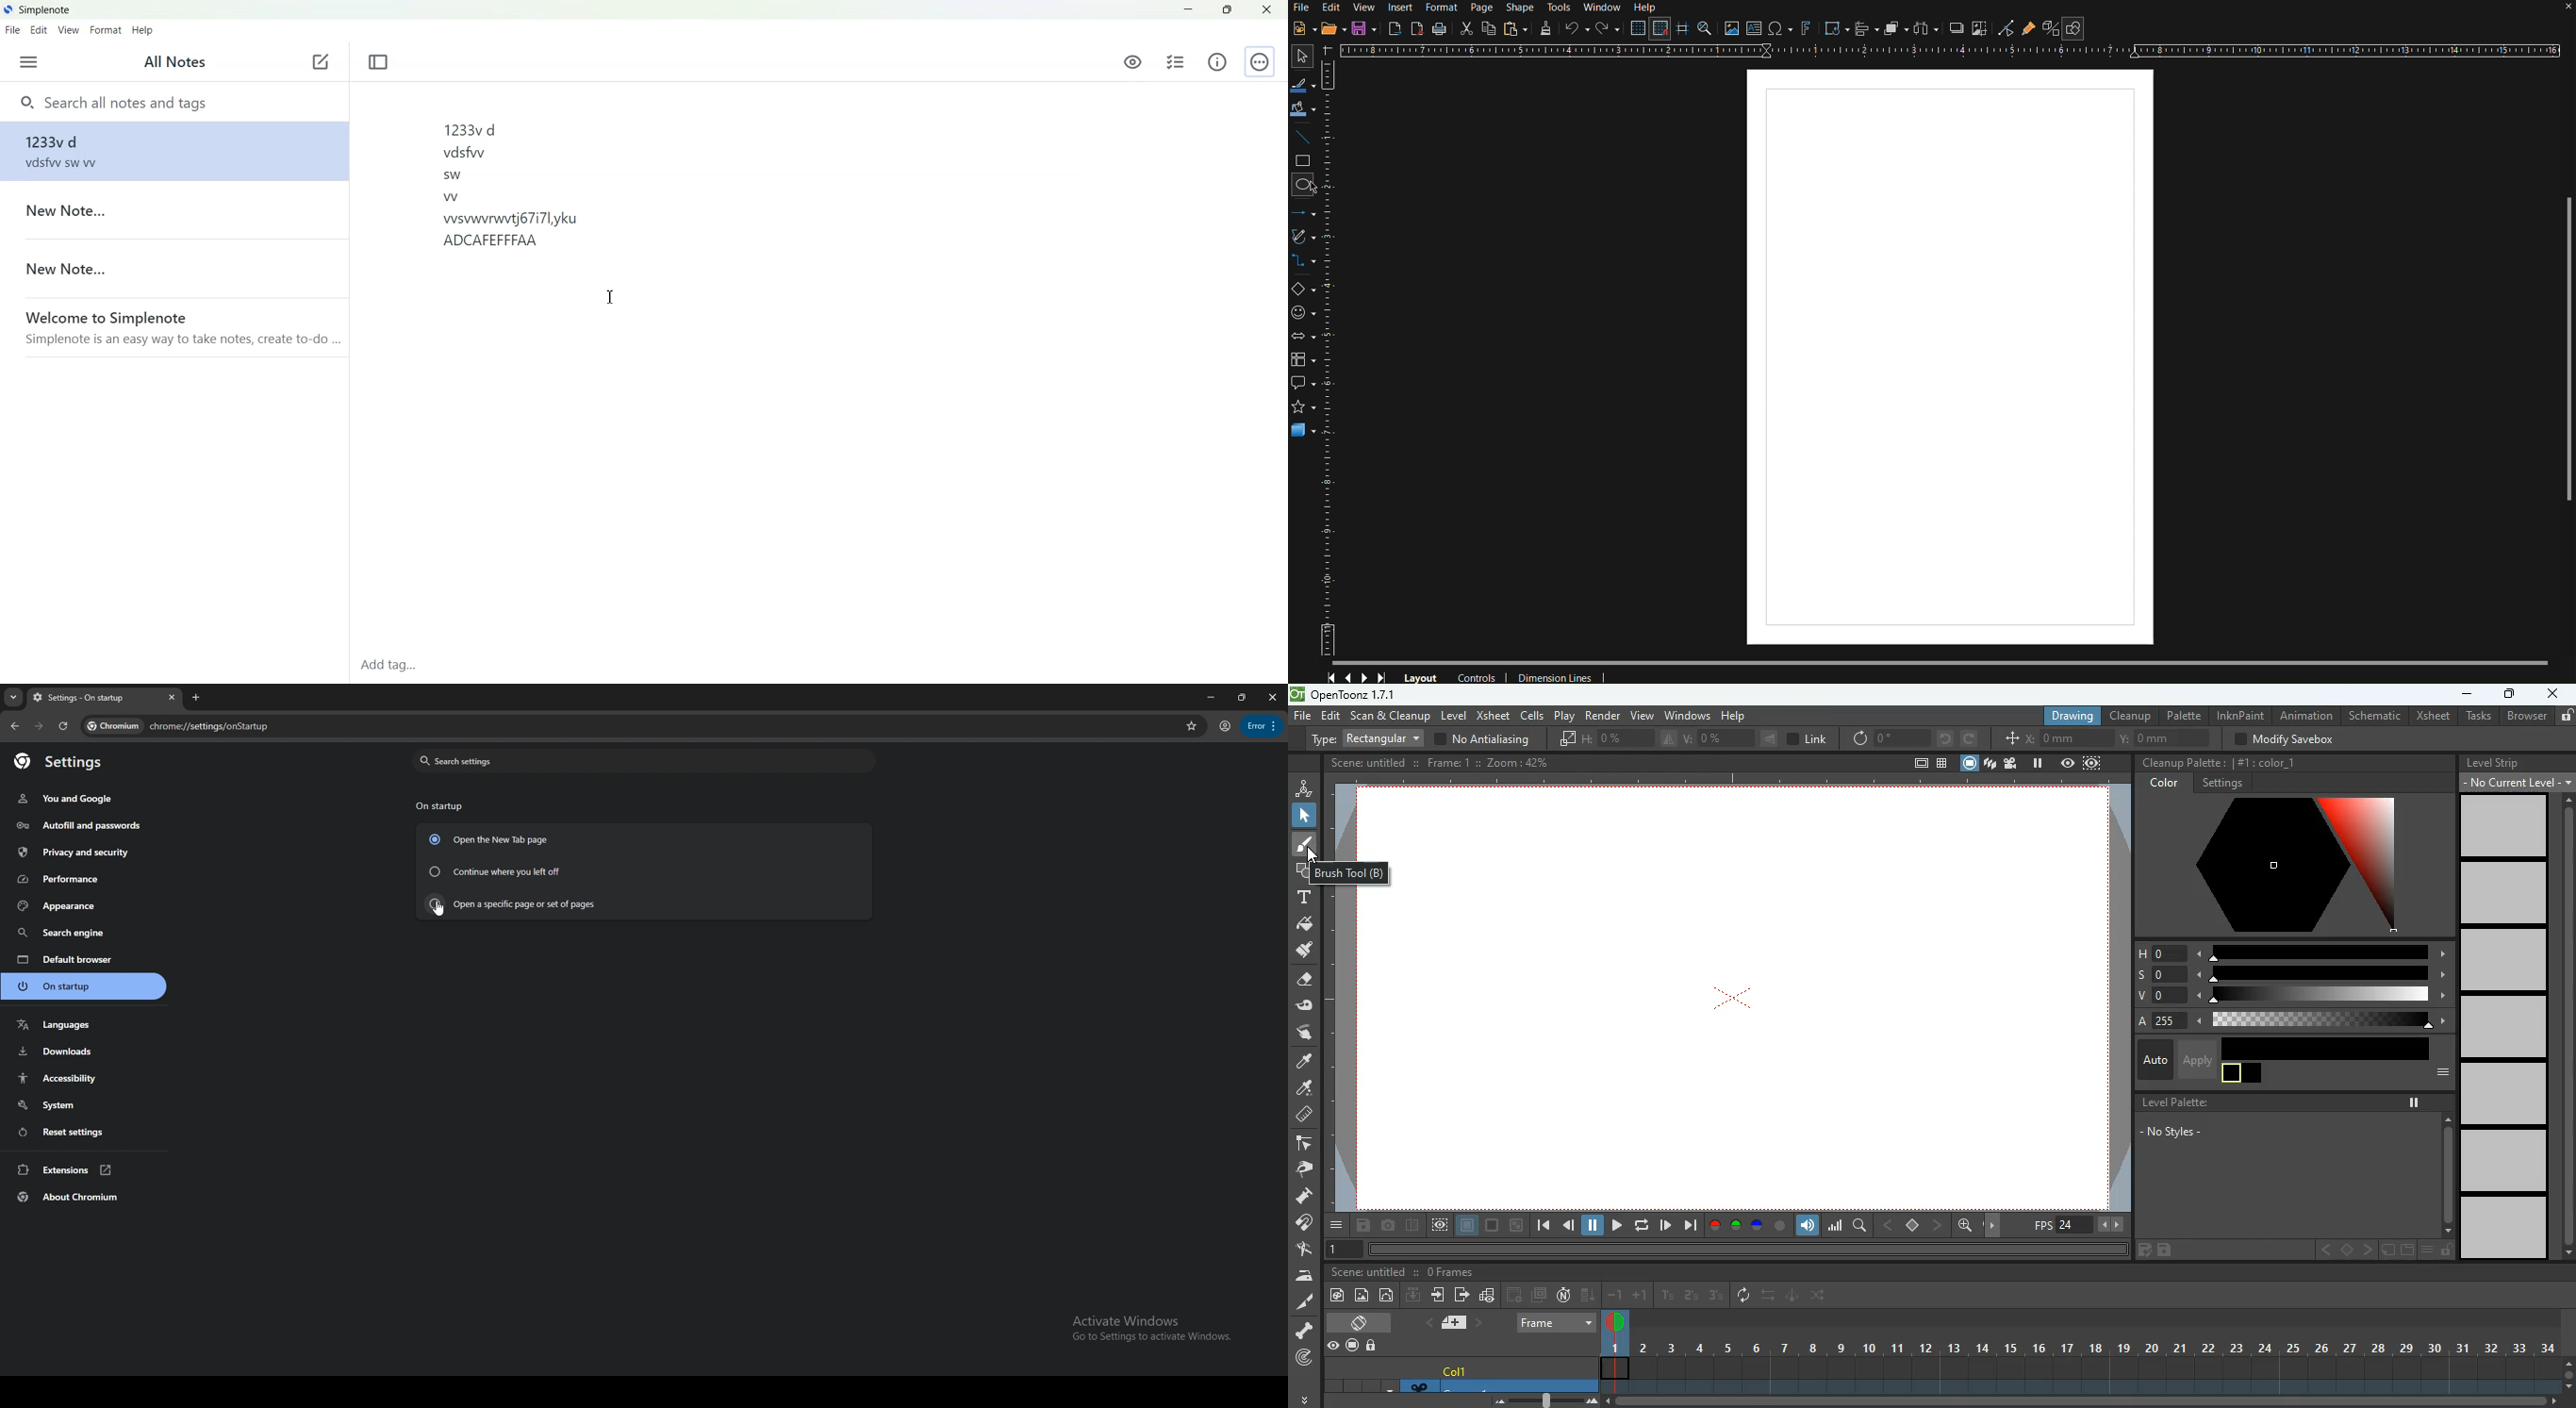  I want to click on edit, so click(1331, 716).